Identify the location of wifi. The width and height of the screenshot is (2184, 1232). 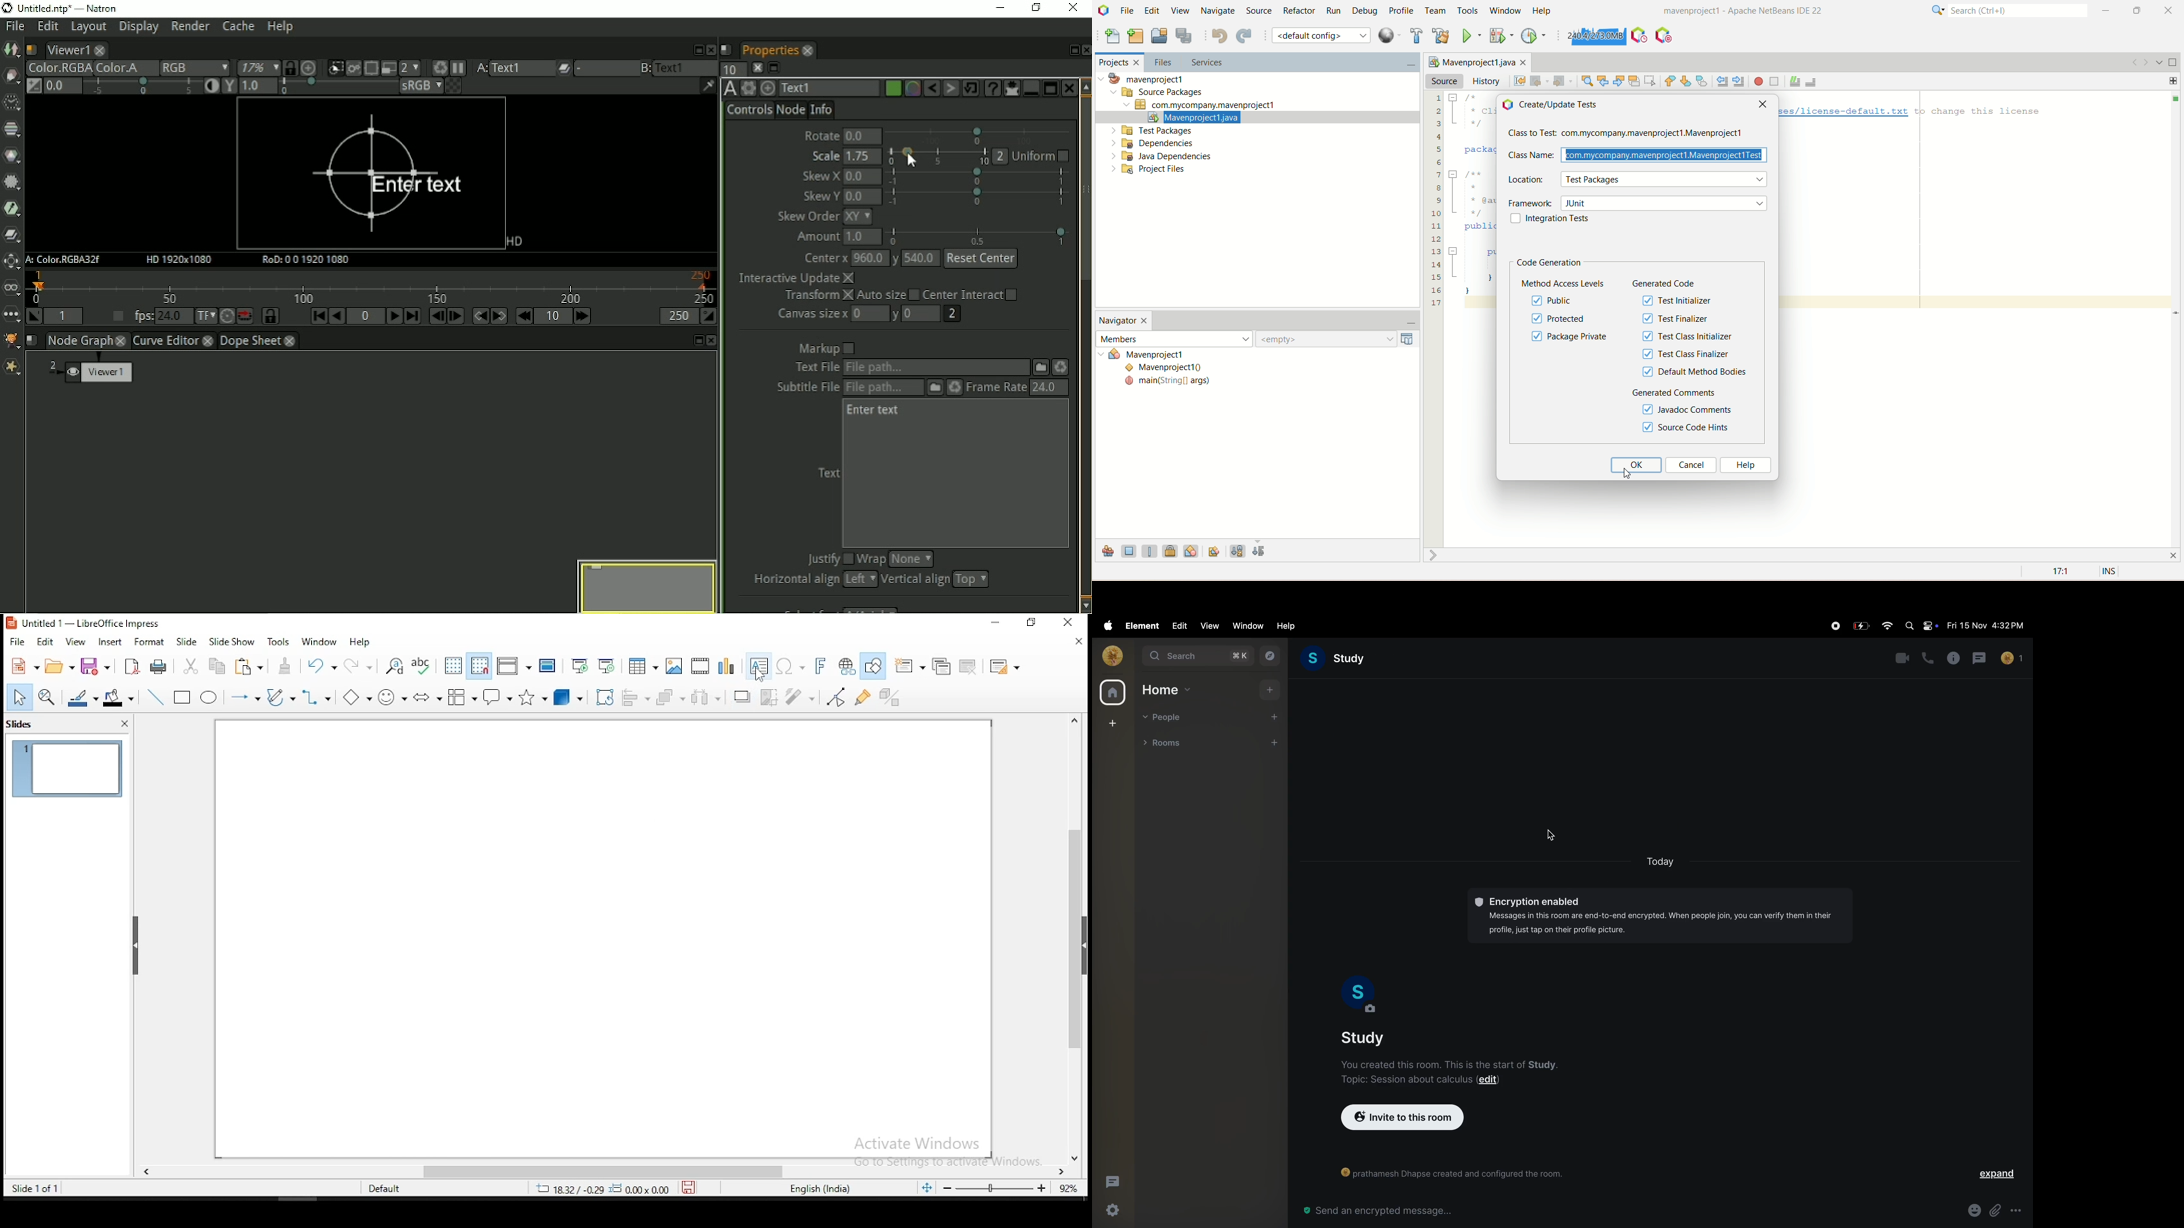
(1887, 626).